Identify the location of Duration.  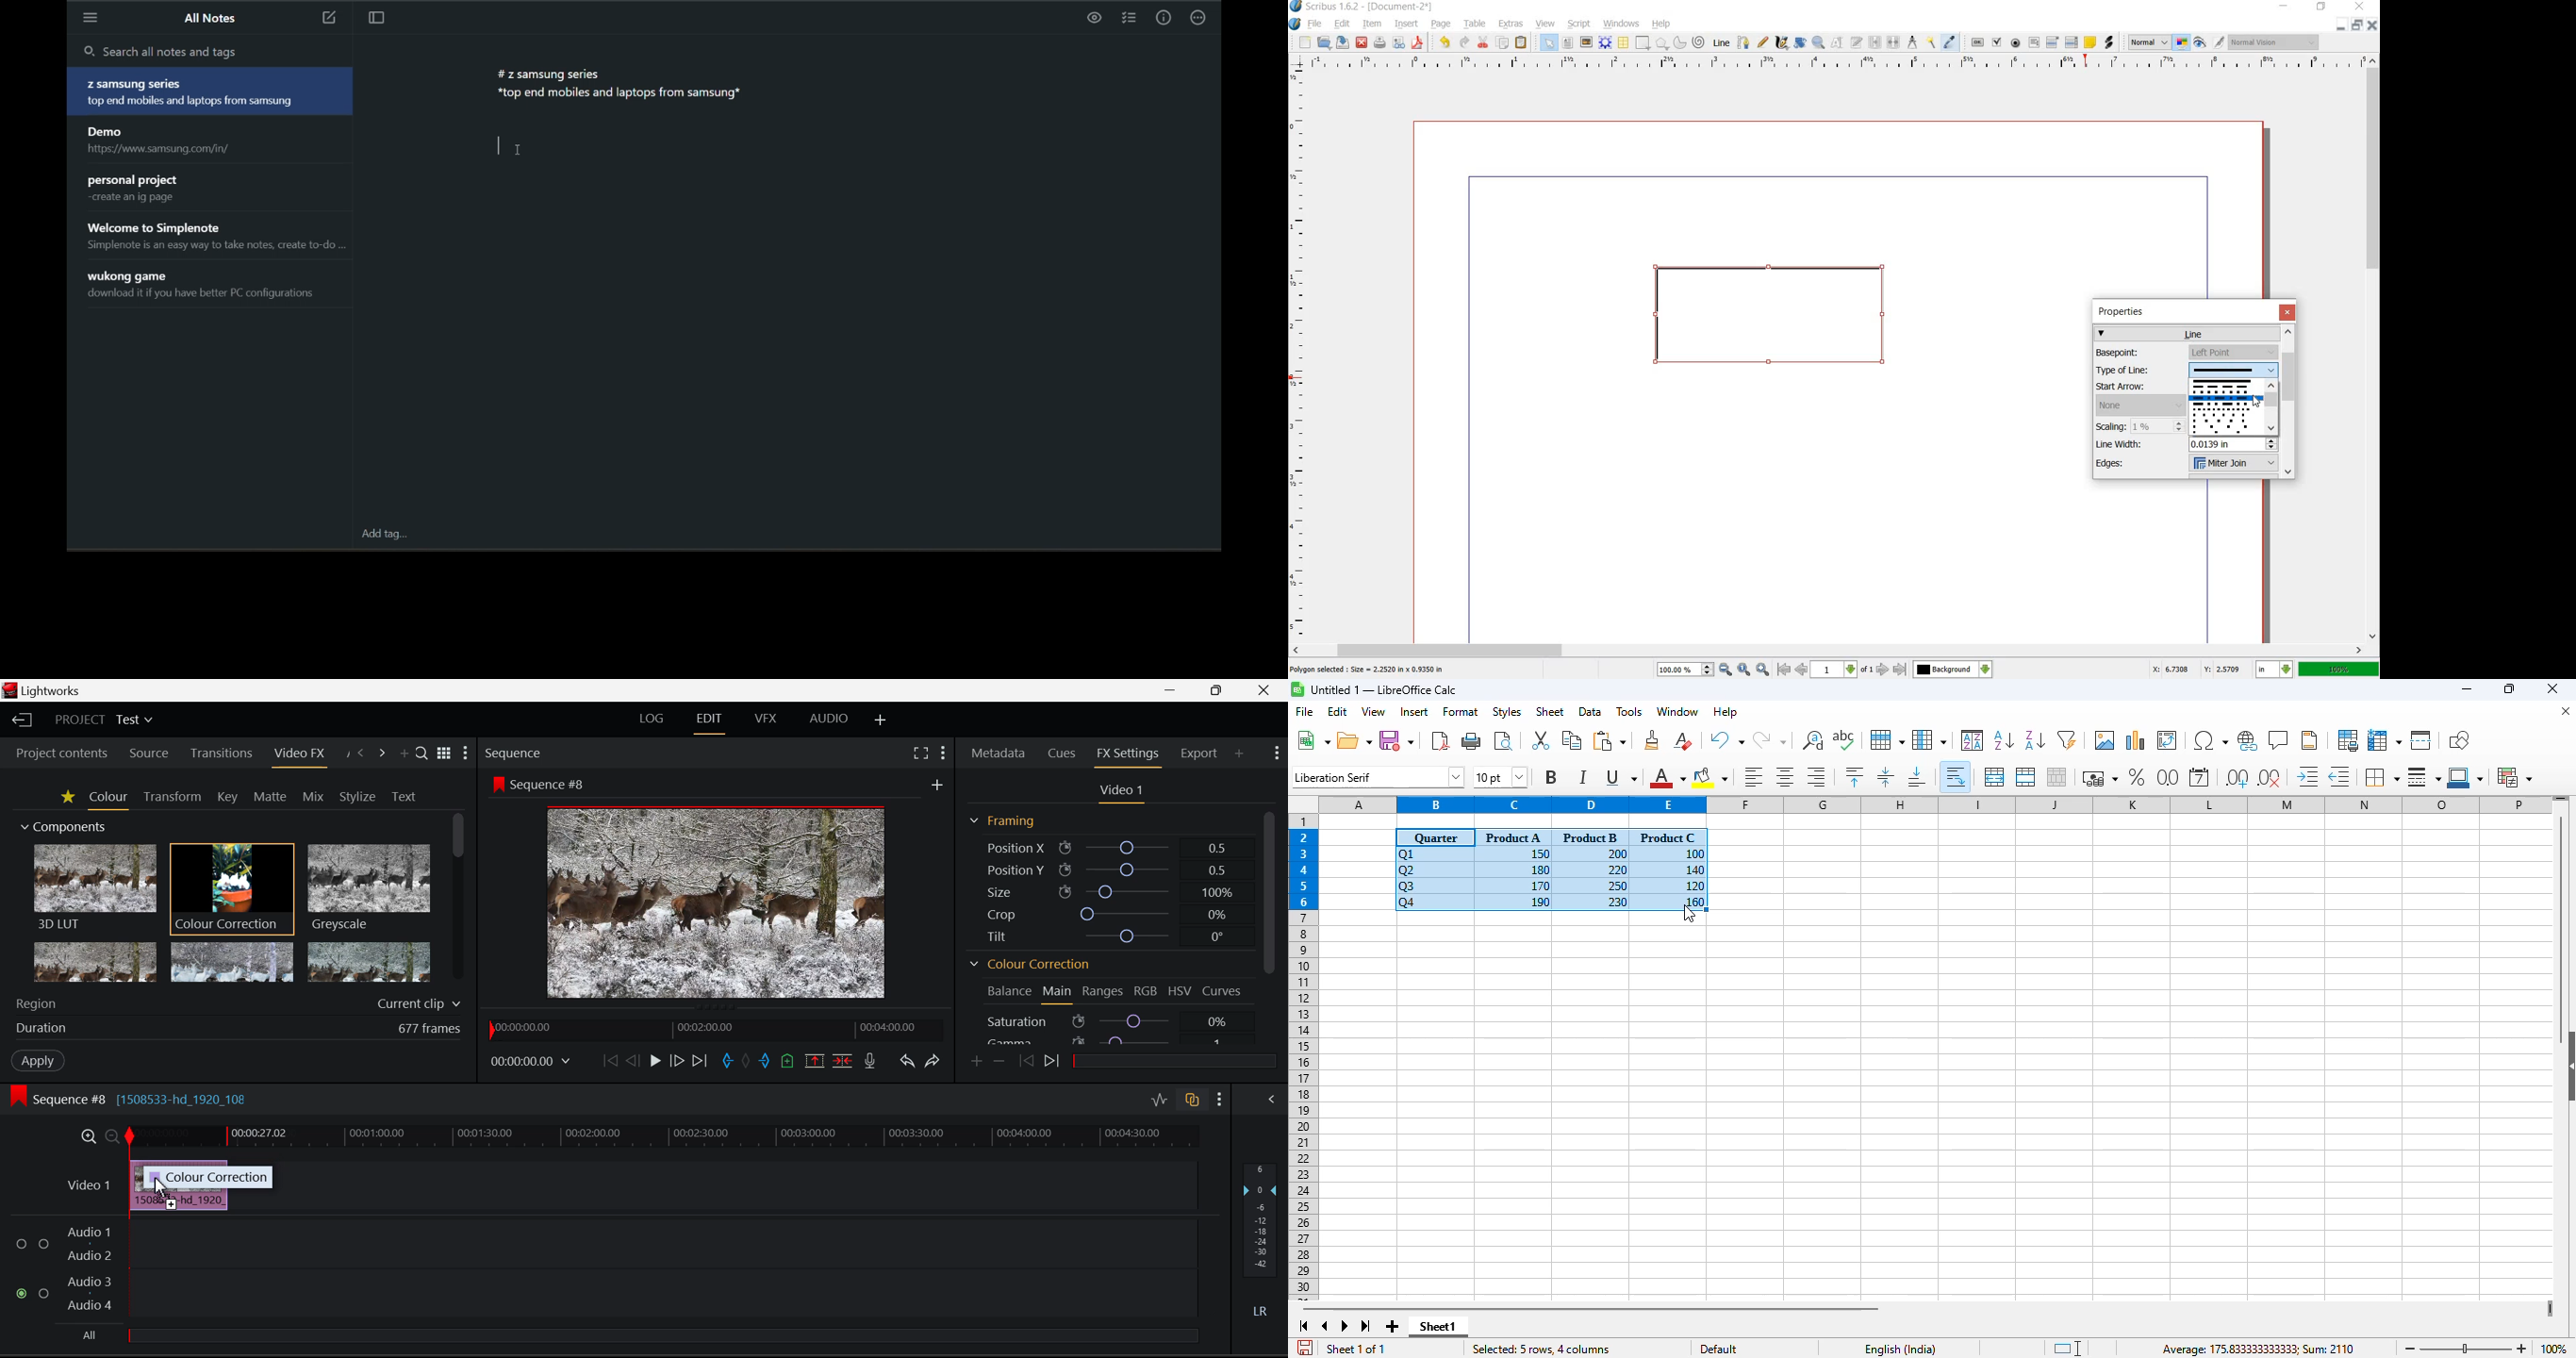
(237, 1027).